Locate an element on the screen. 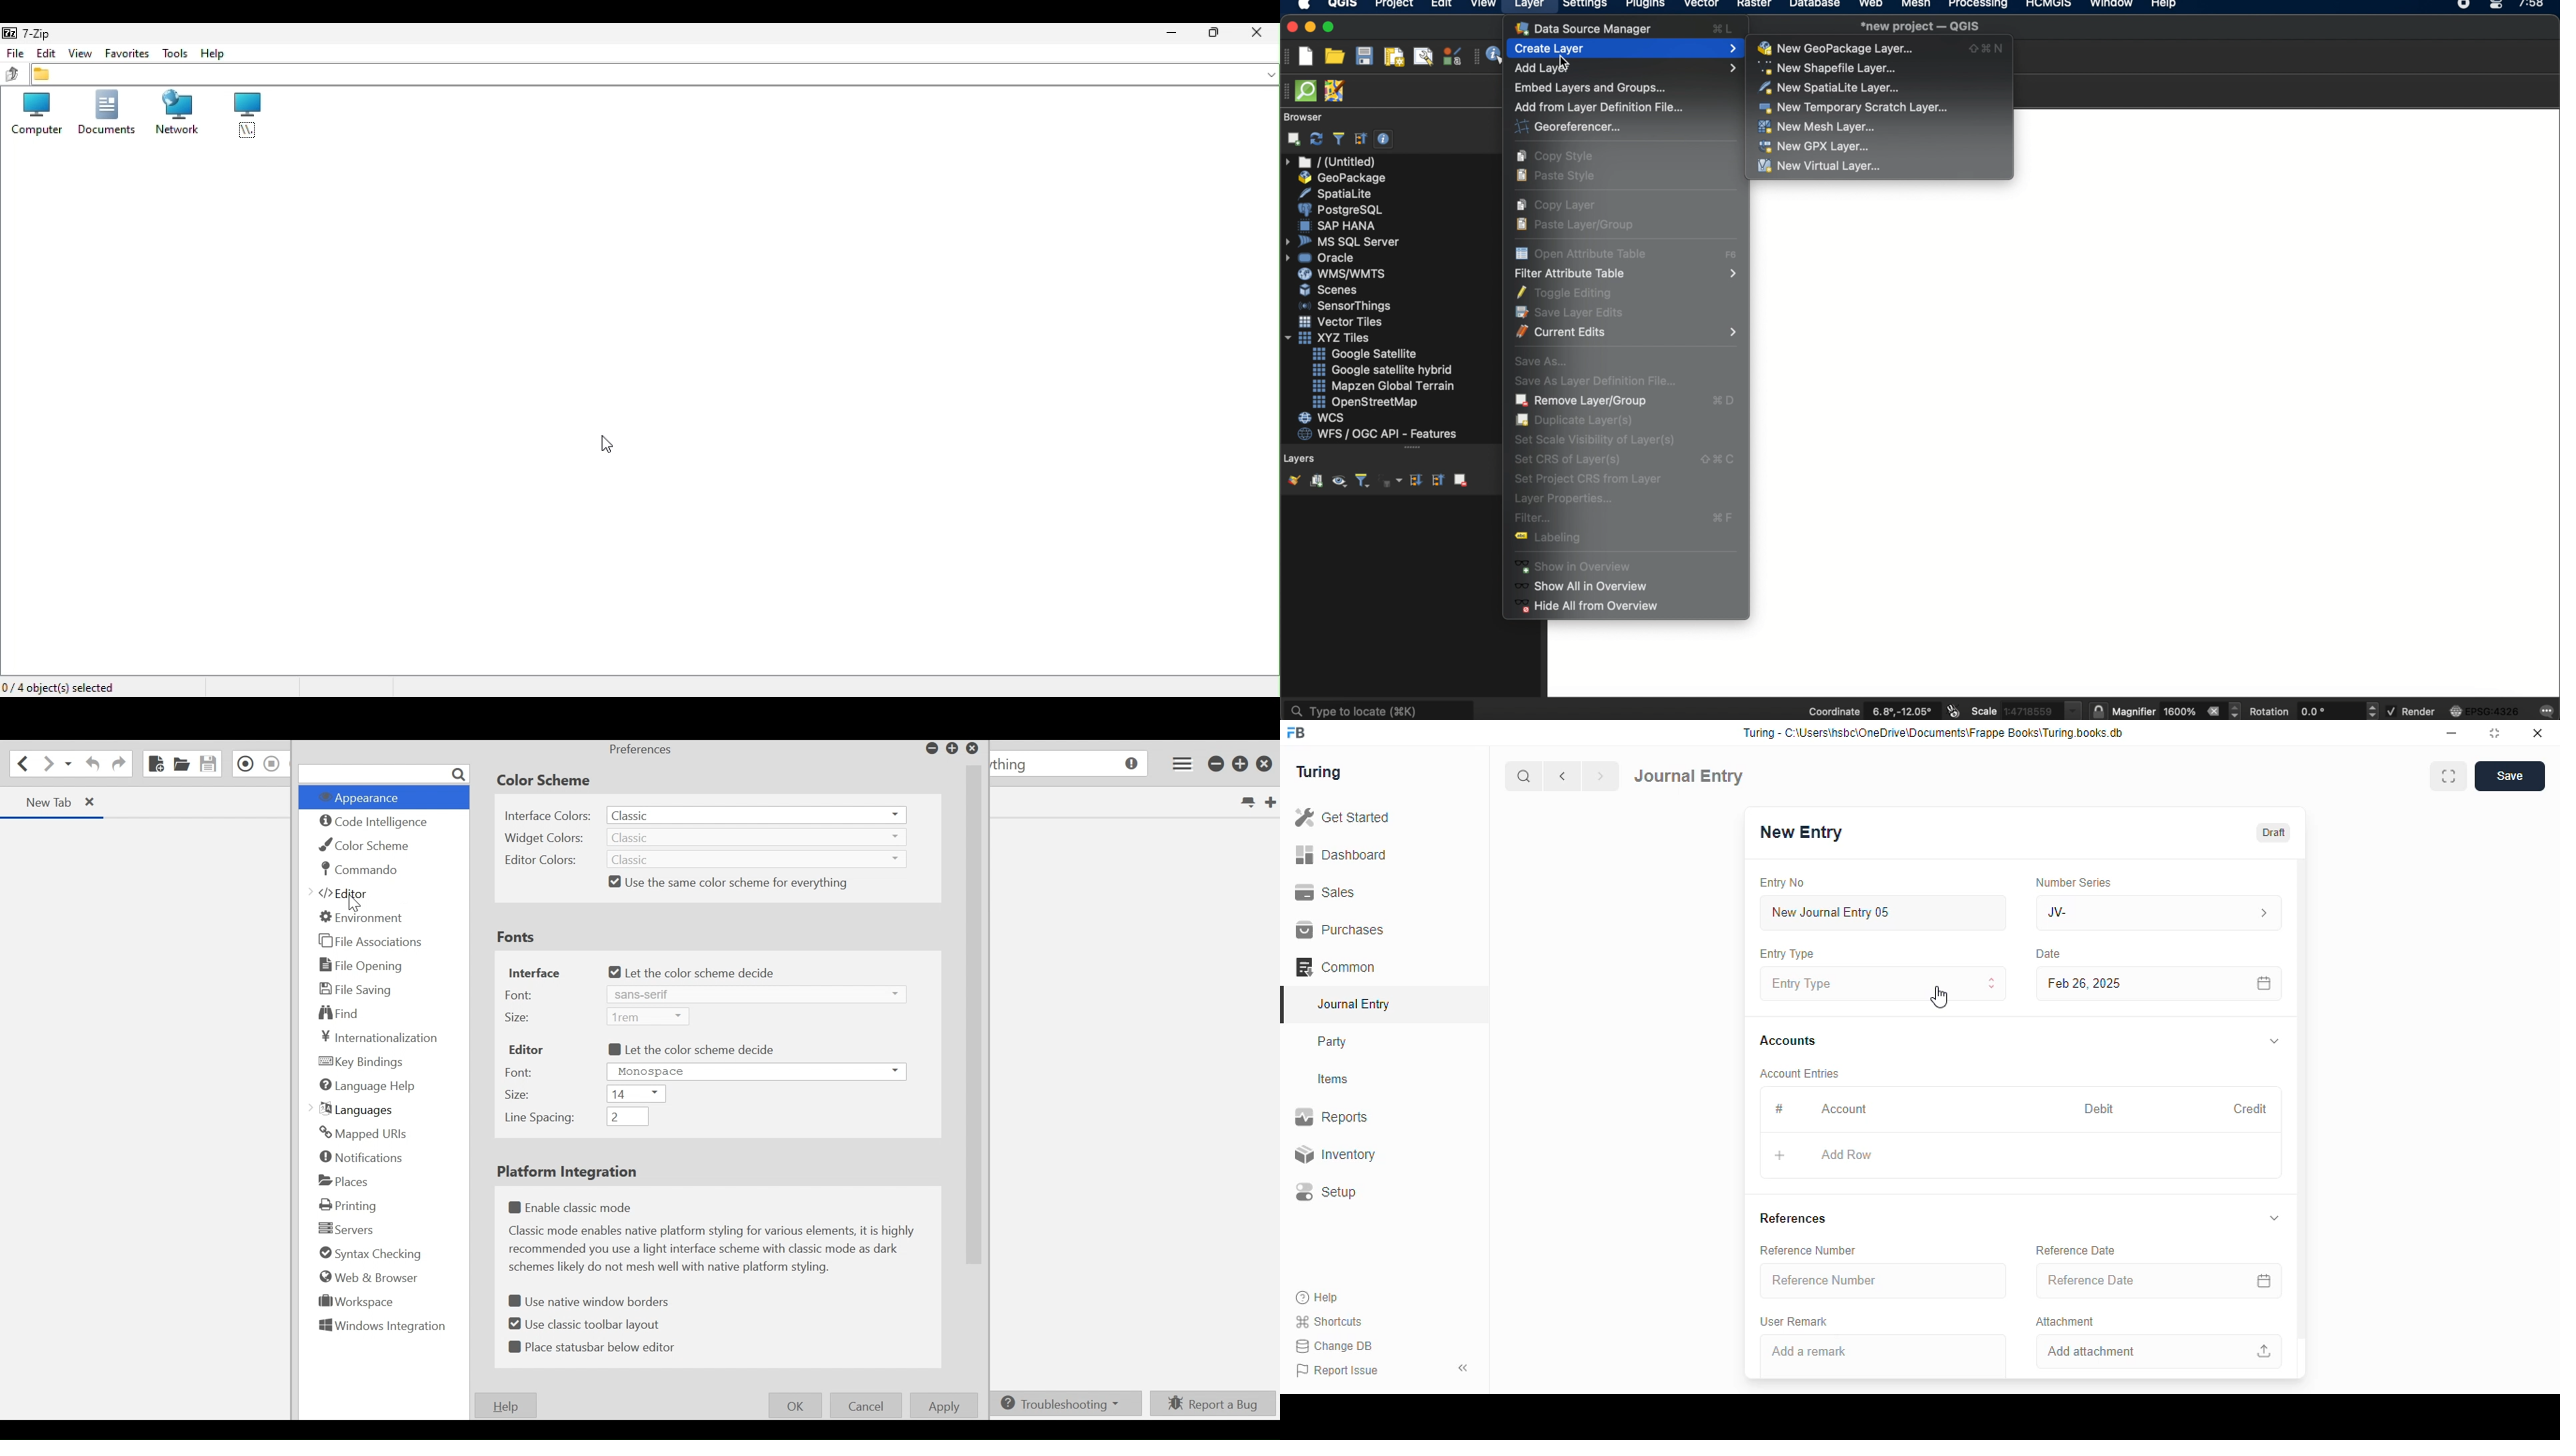  paste layer/group is located at coordinates (1575, 225).